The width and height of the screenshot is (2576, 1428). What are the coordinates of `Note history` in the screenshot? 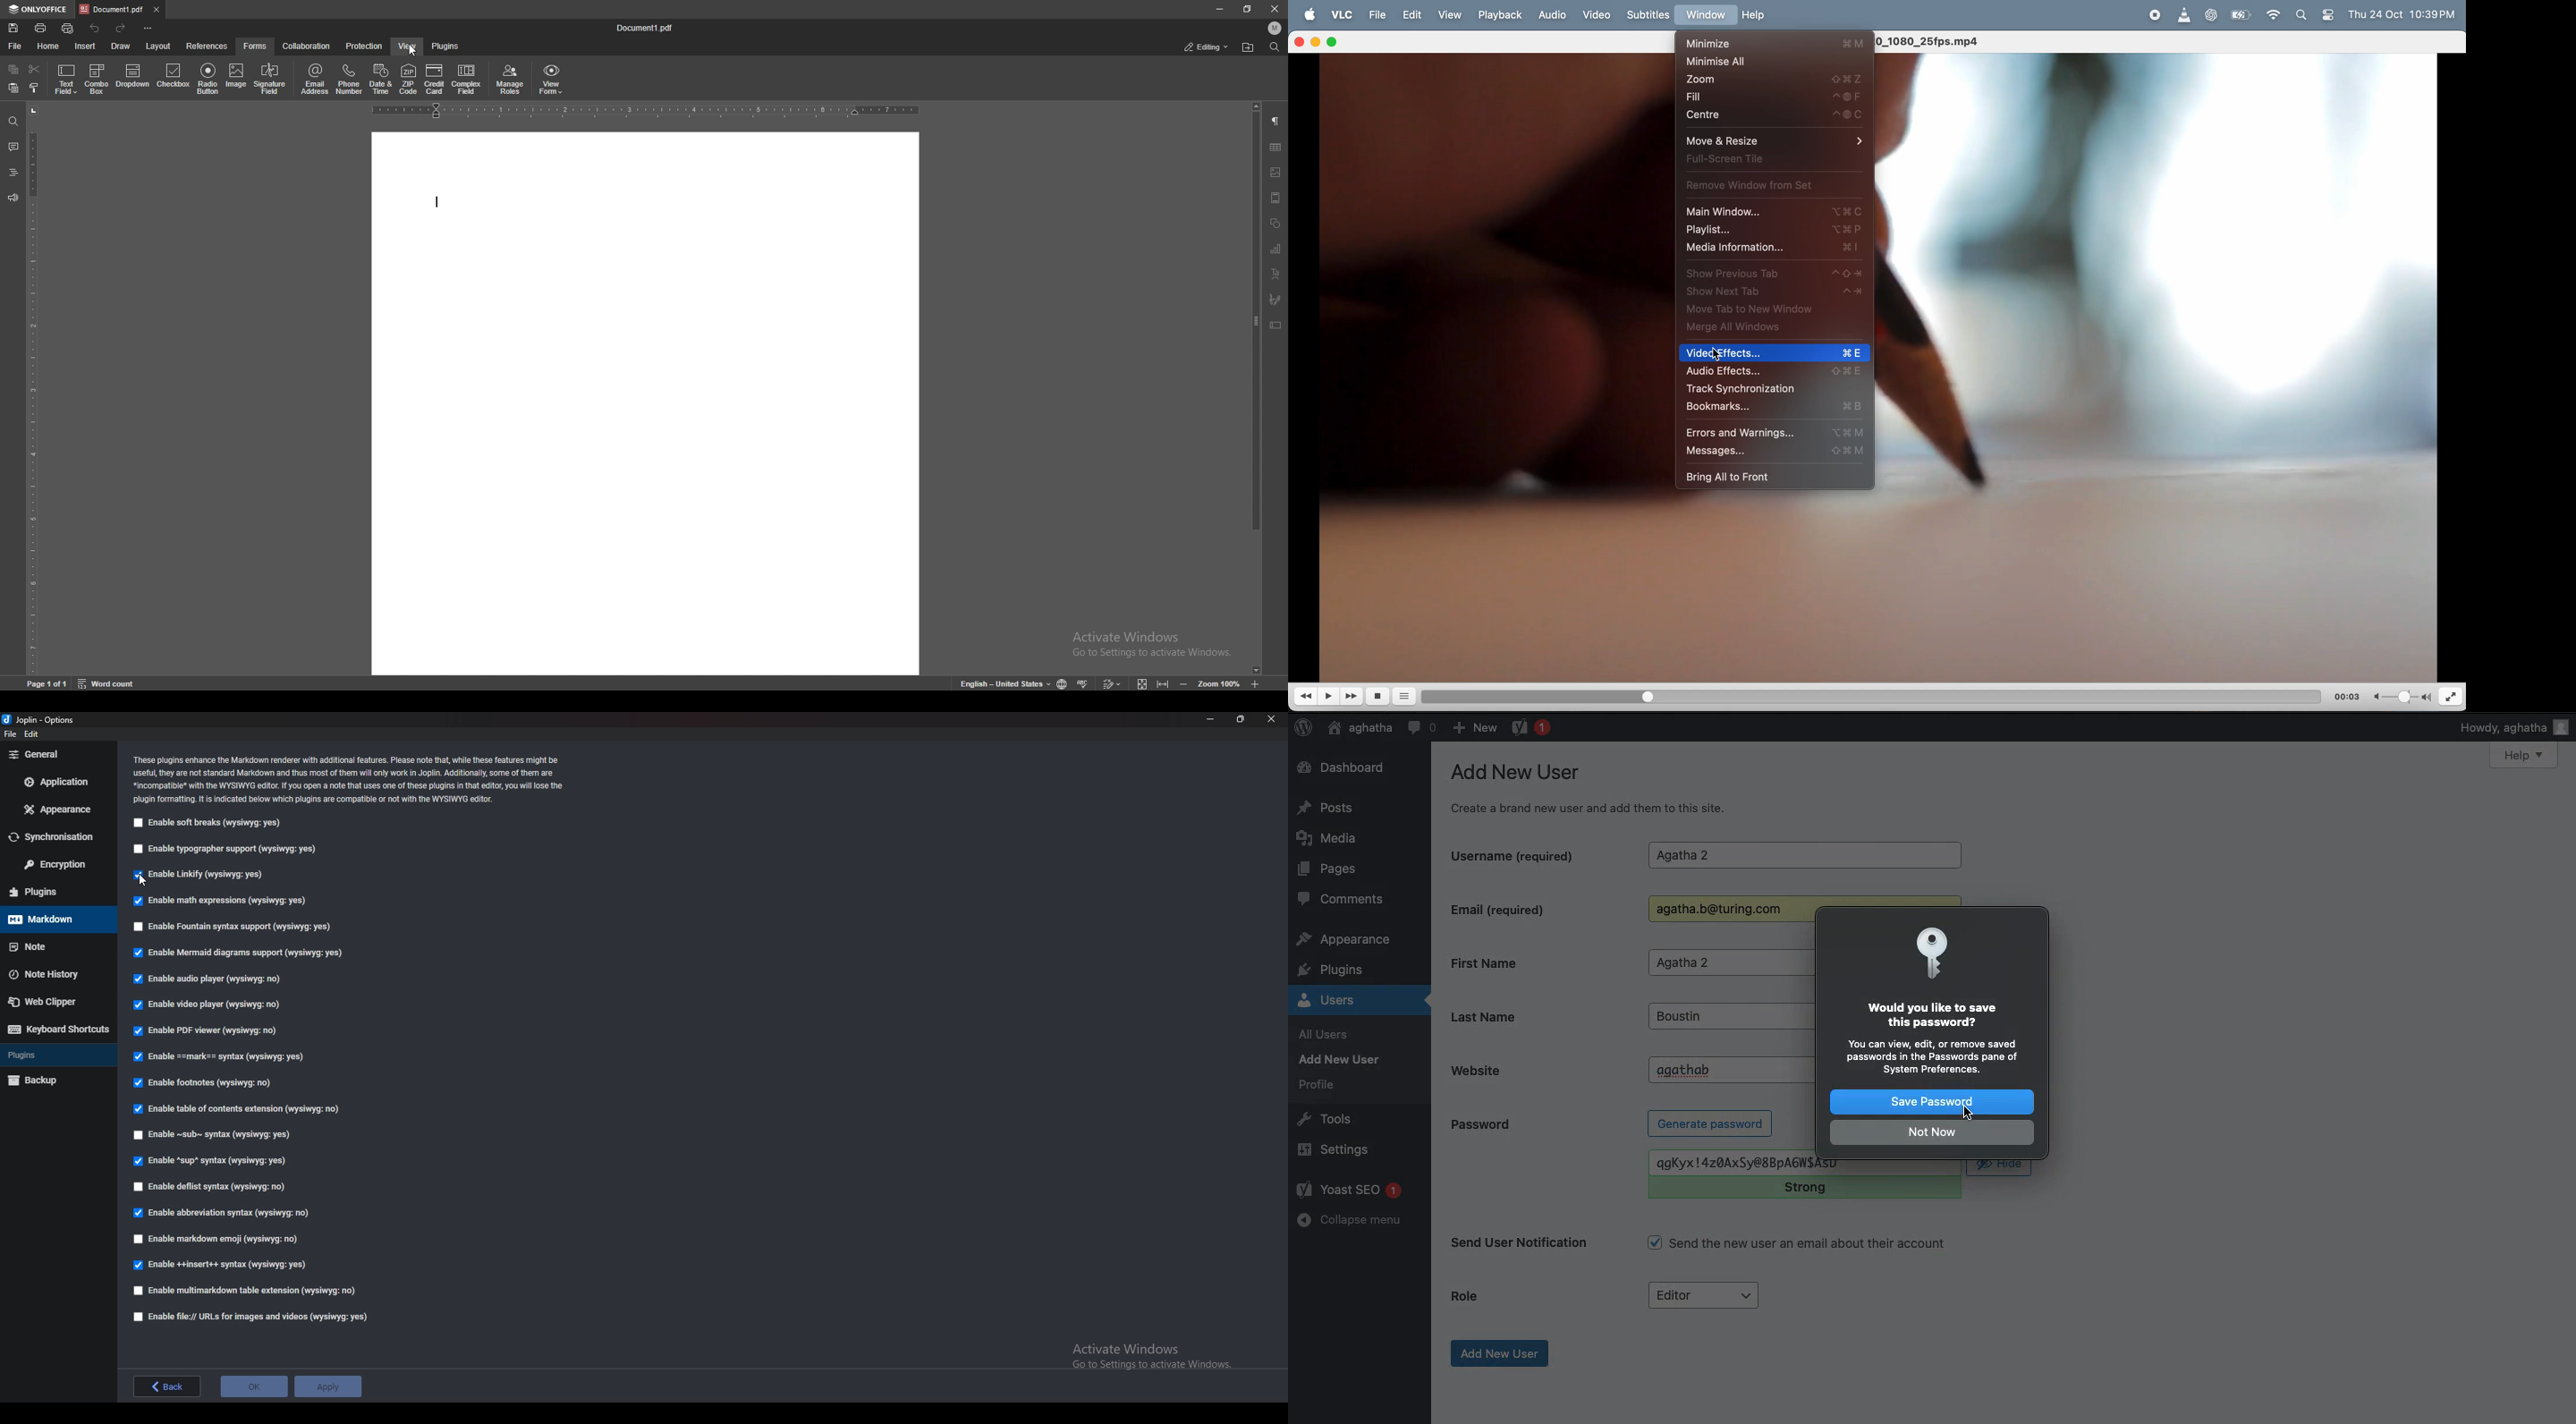 It's located at (52, 974).